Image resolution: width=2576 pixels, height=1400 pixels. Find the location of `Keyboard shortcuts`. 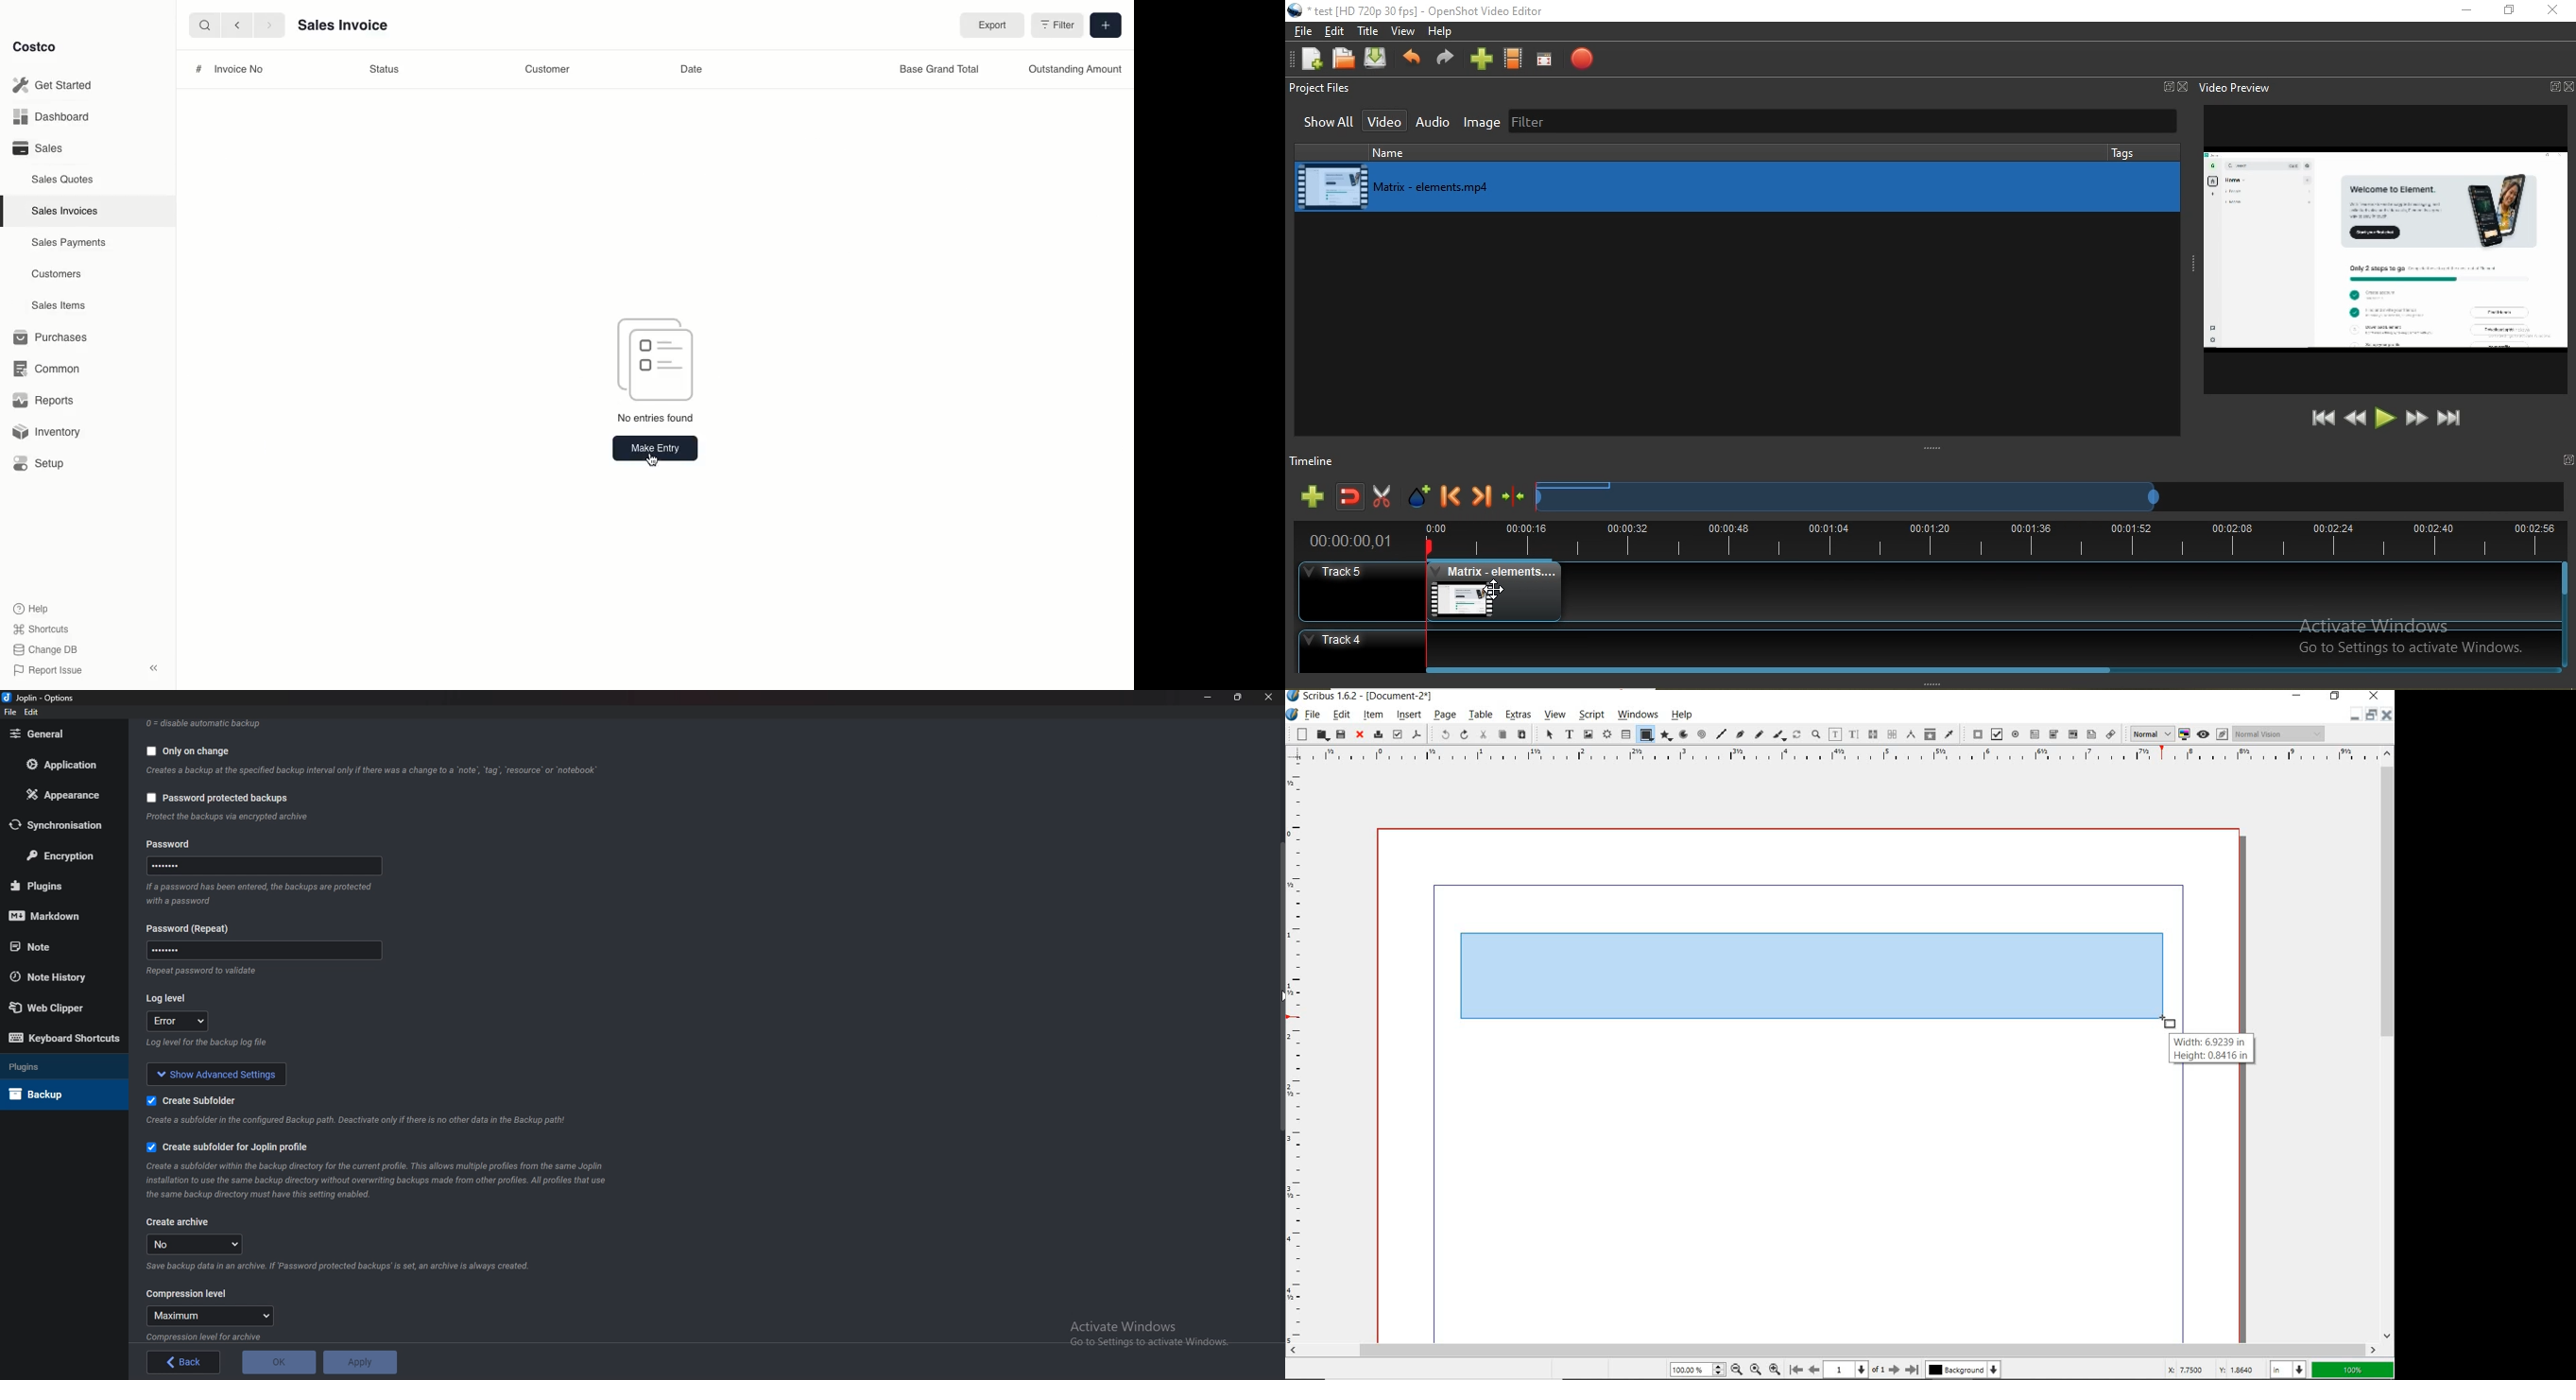

Keyboard shortcuts is located at coordinates (65, 1040).